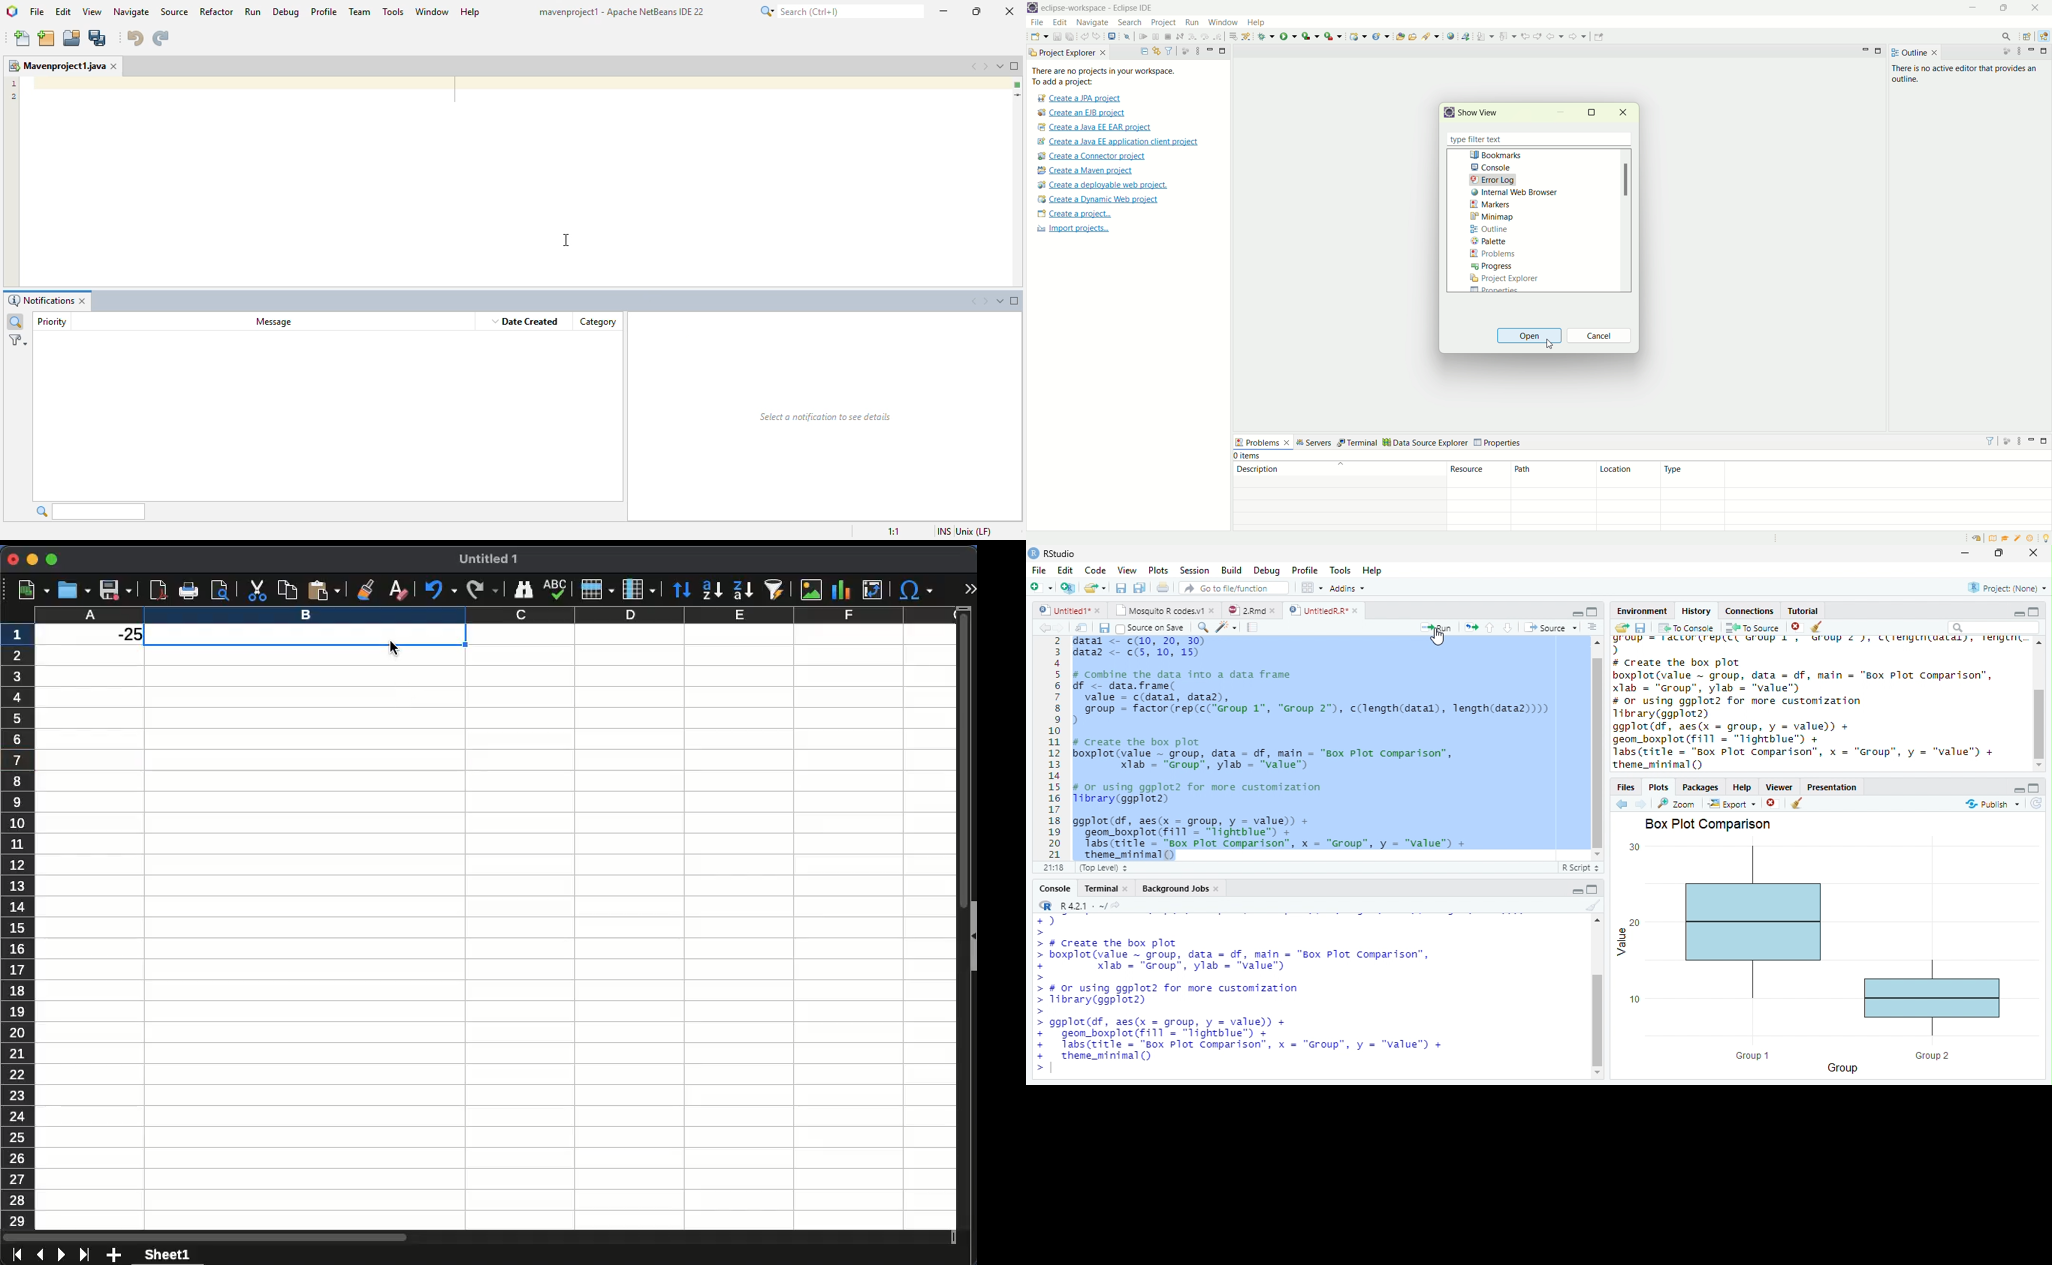  Describe the element at coordinates (1700, 787) in the screenshot. I see `Packages` at that location.